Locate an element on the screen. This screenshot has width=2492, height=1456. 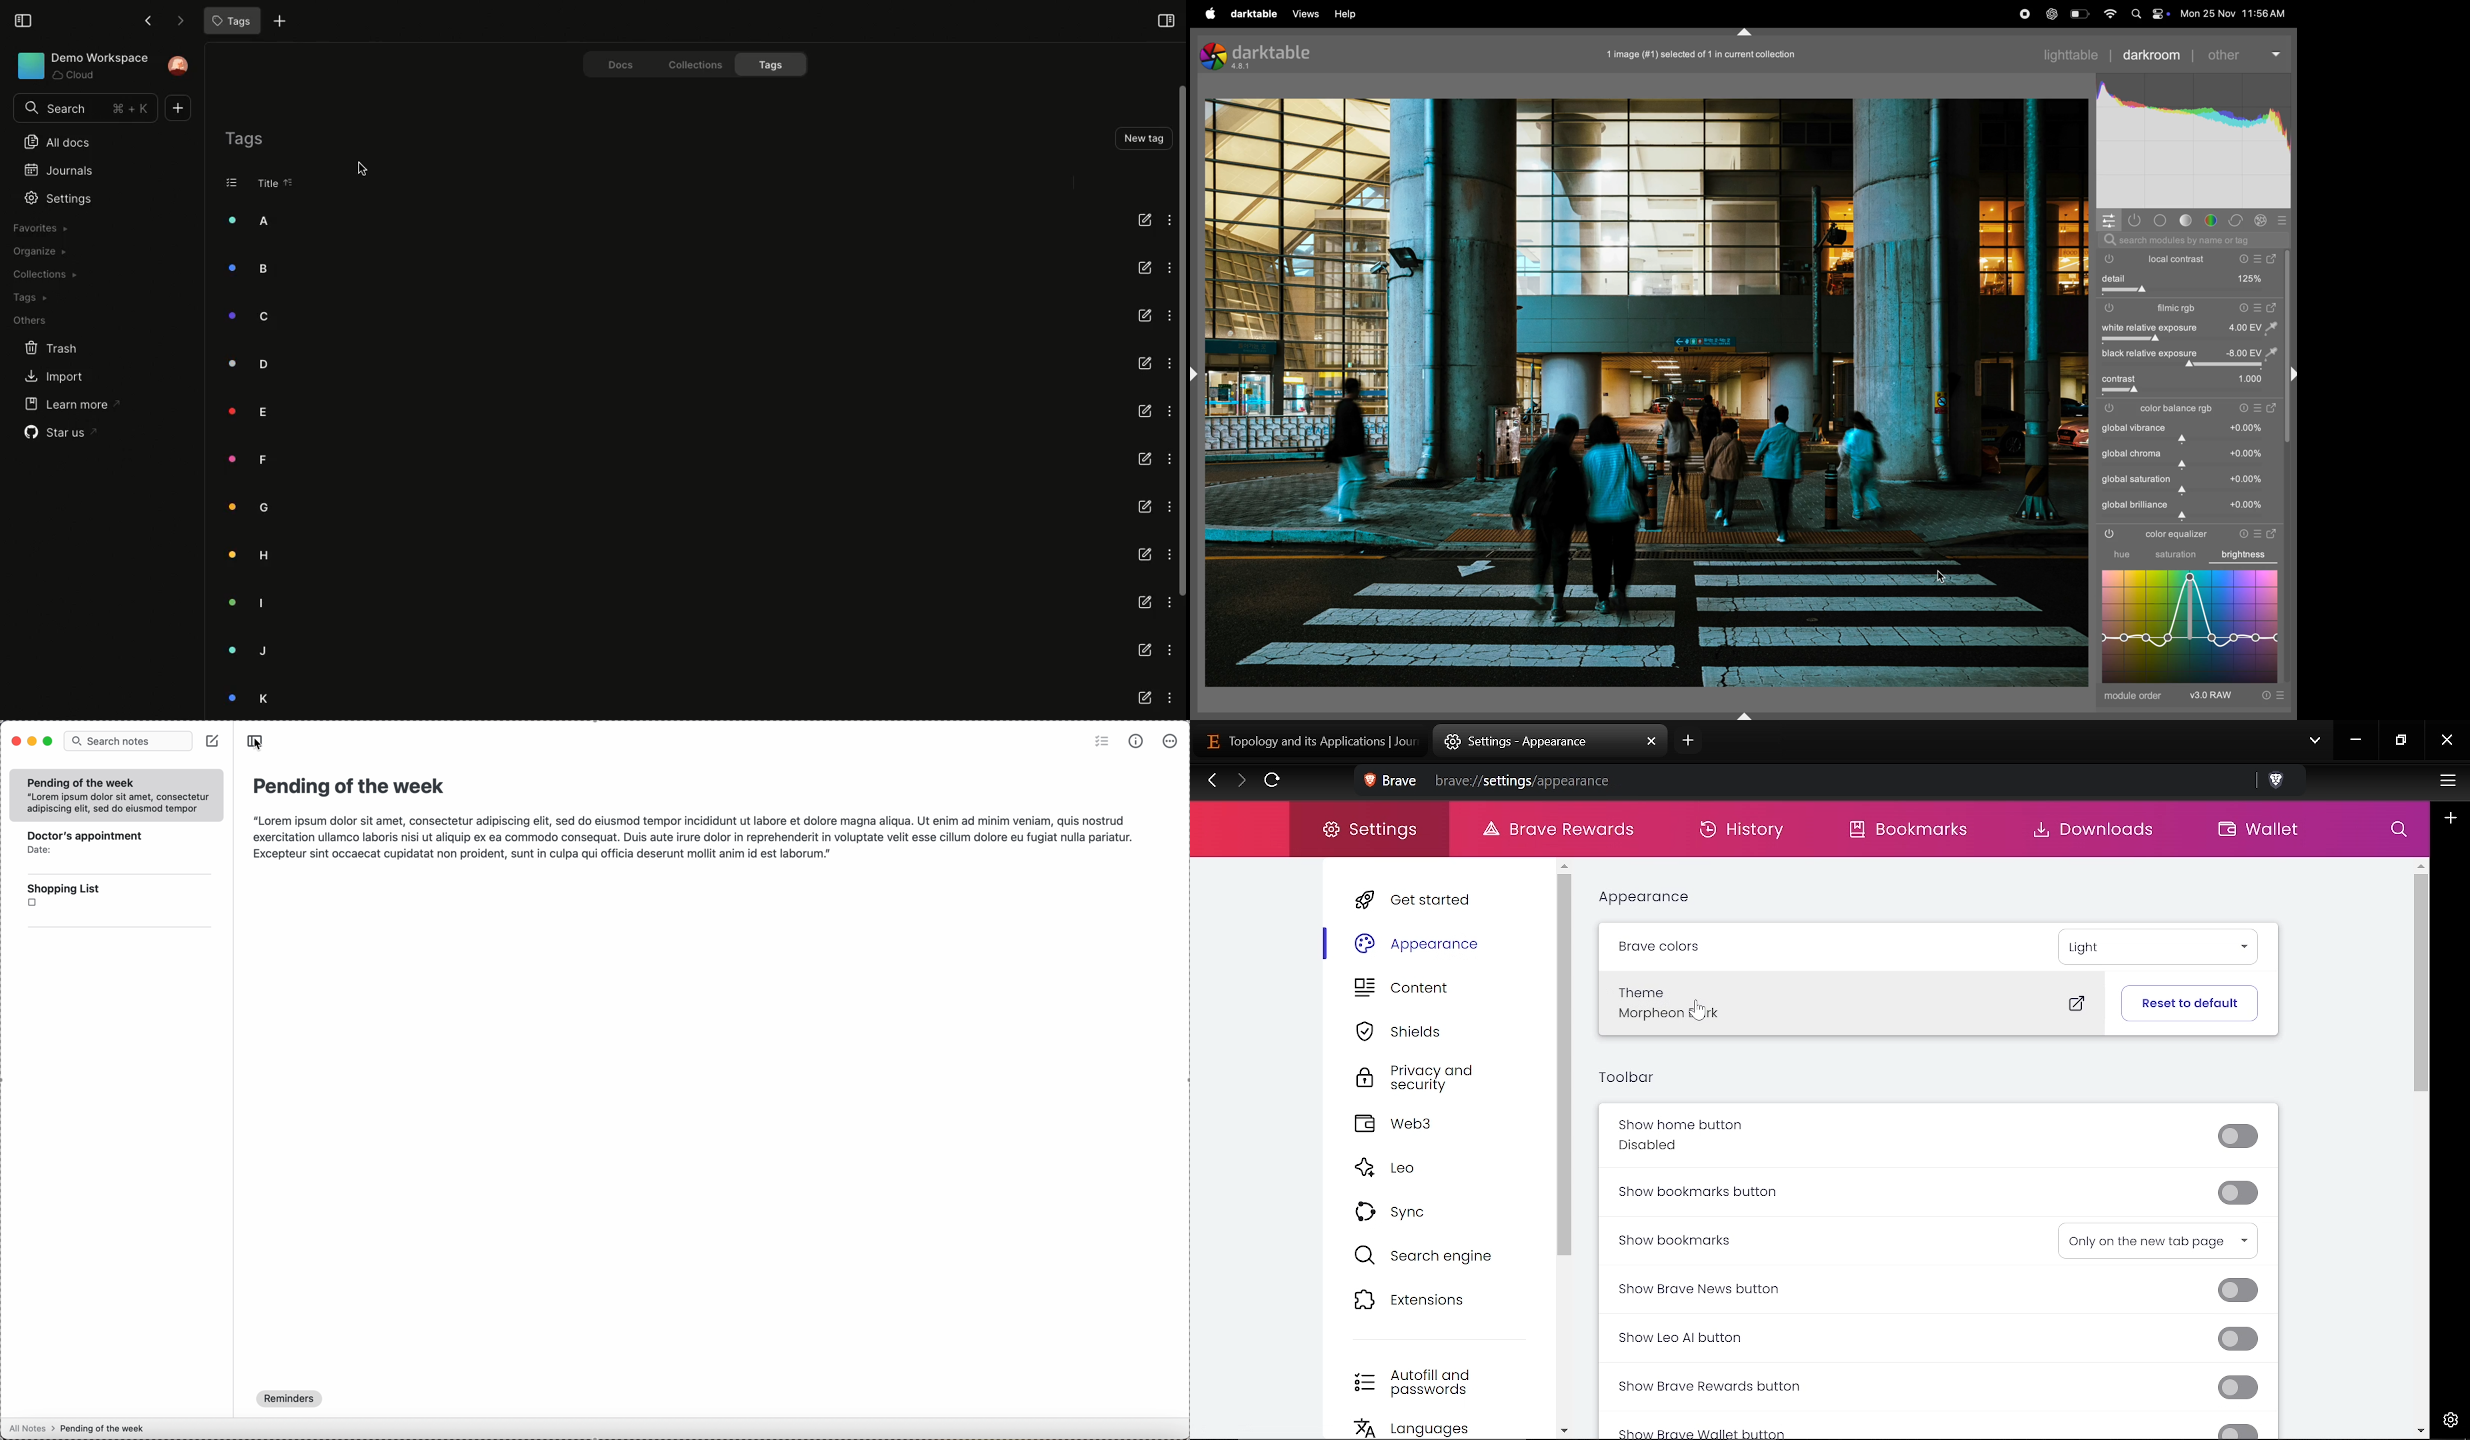
link is located at coordinates (1145, 699).